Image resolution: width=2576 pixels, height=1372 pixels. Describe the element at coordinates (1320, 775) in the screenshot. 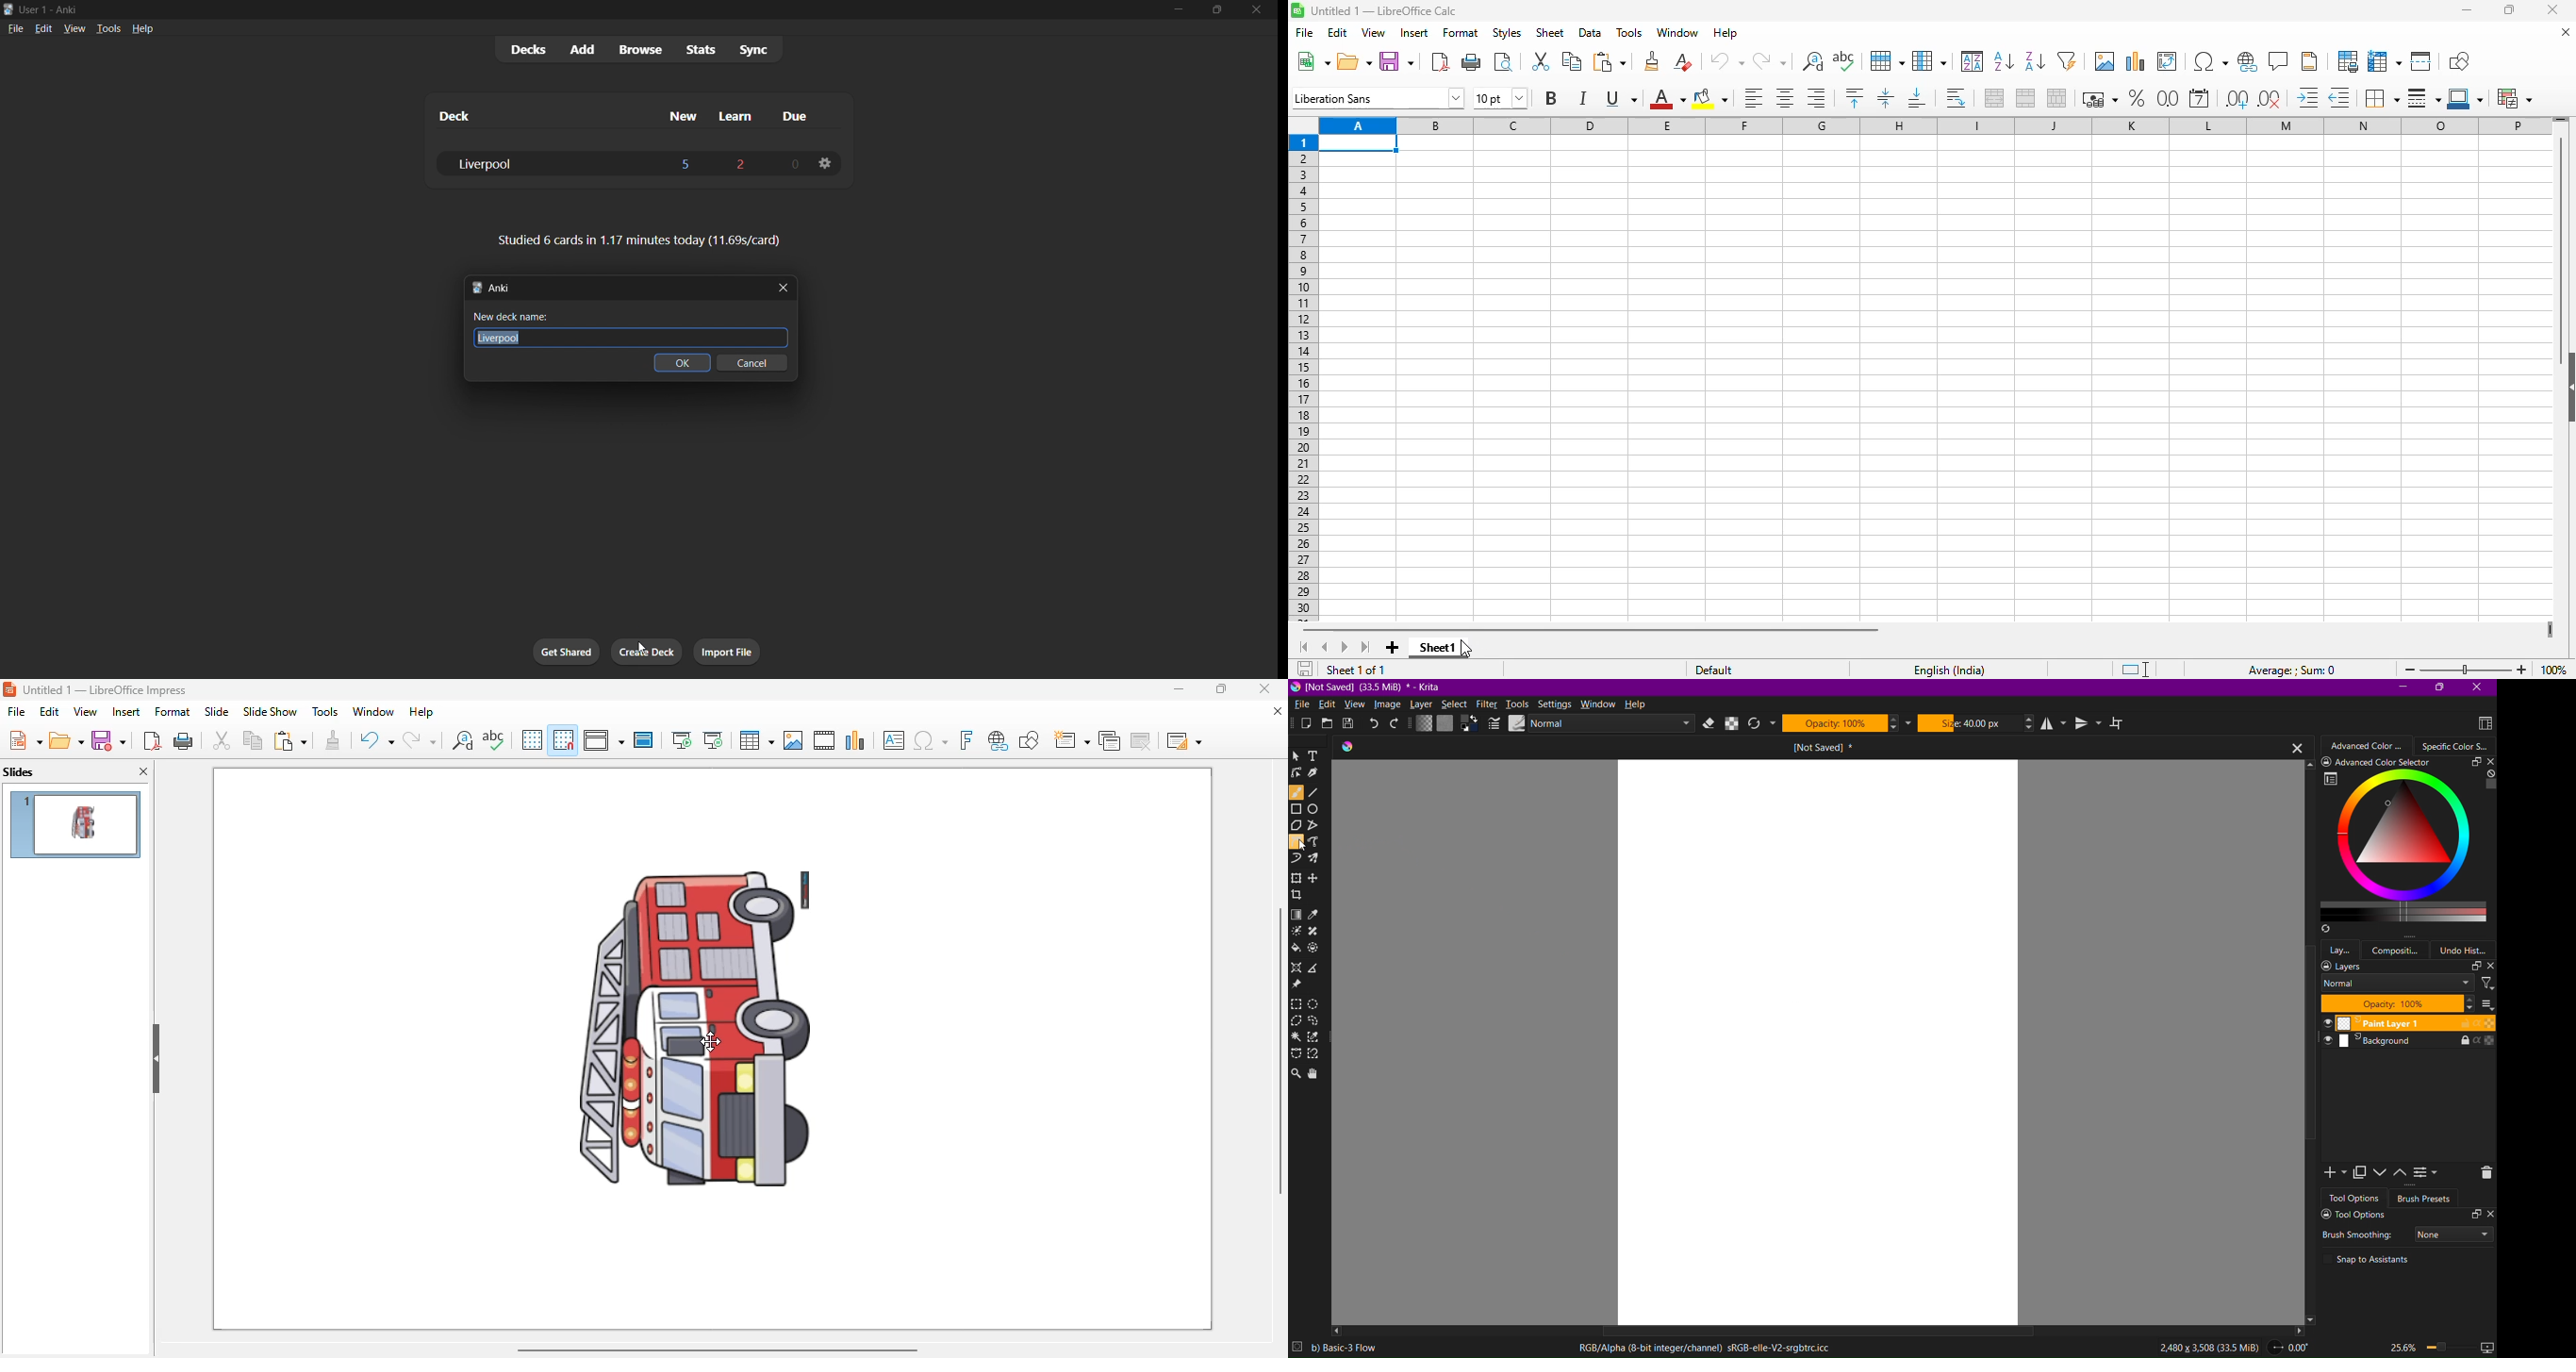

I see `Calligraphy` at that location.